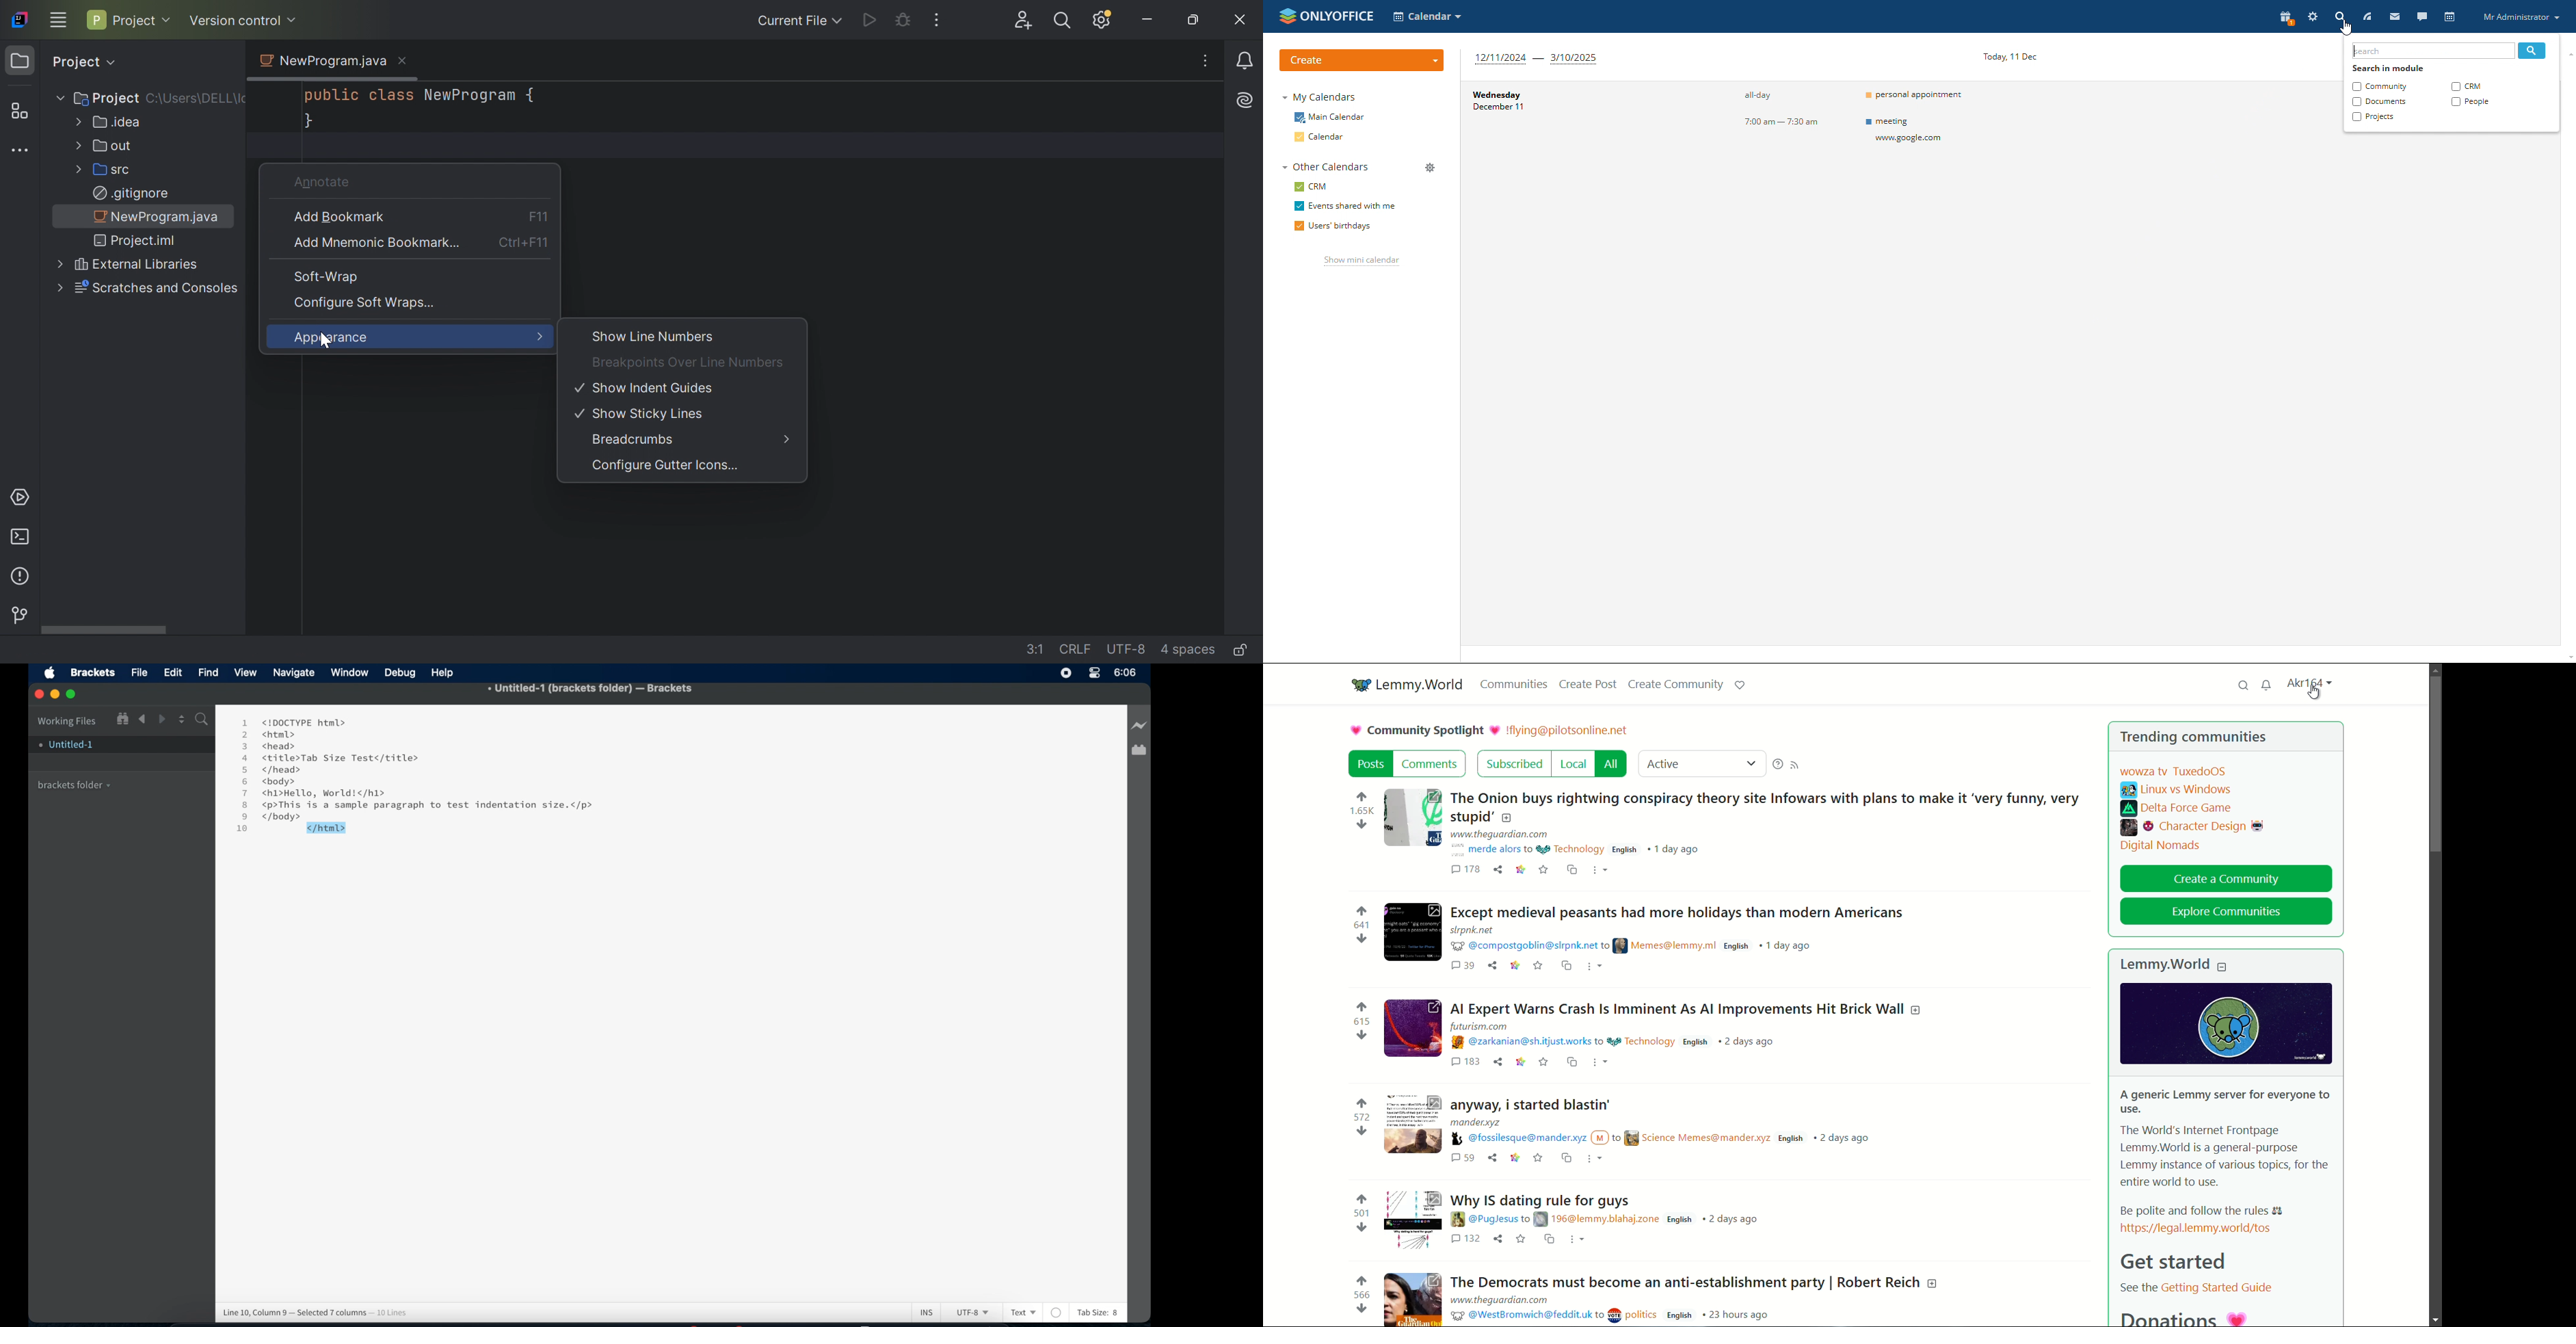 The width and height of the screenshot is (2576, 1344). What do you see at coordinates (283, 817) in the screenshot?
I see `9 </body>` at bounding box center [283, 817].